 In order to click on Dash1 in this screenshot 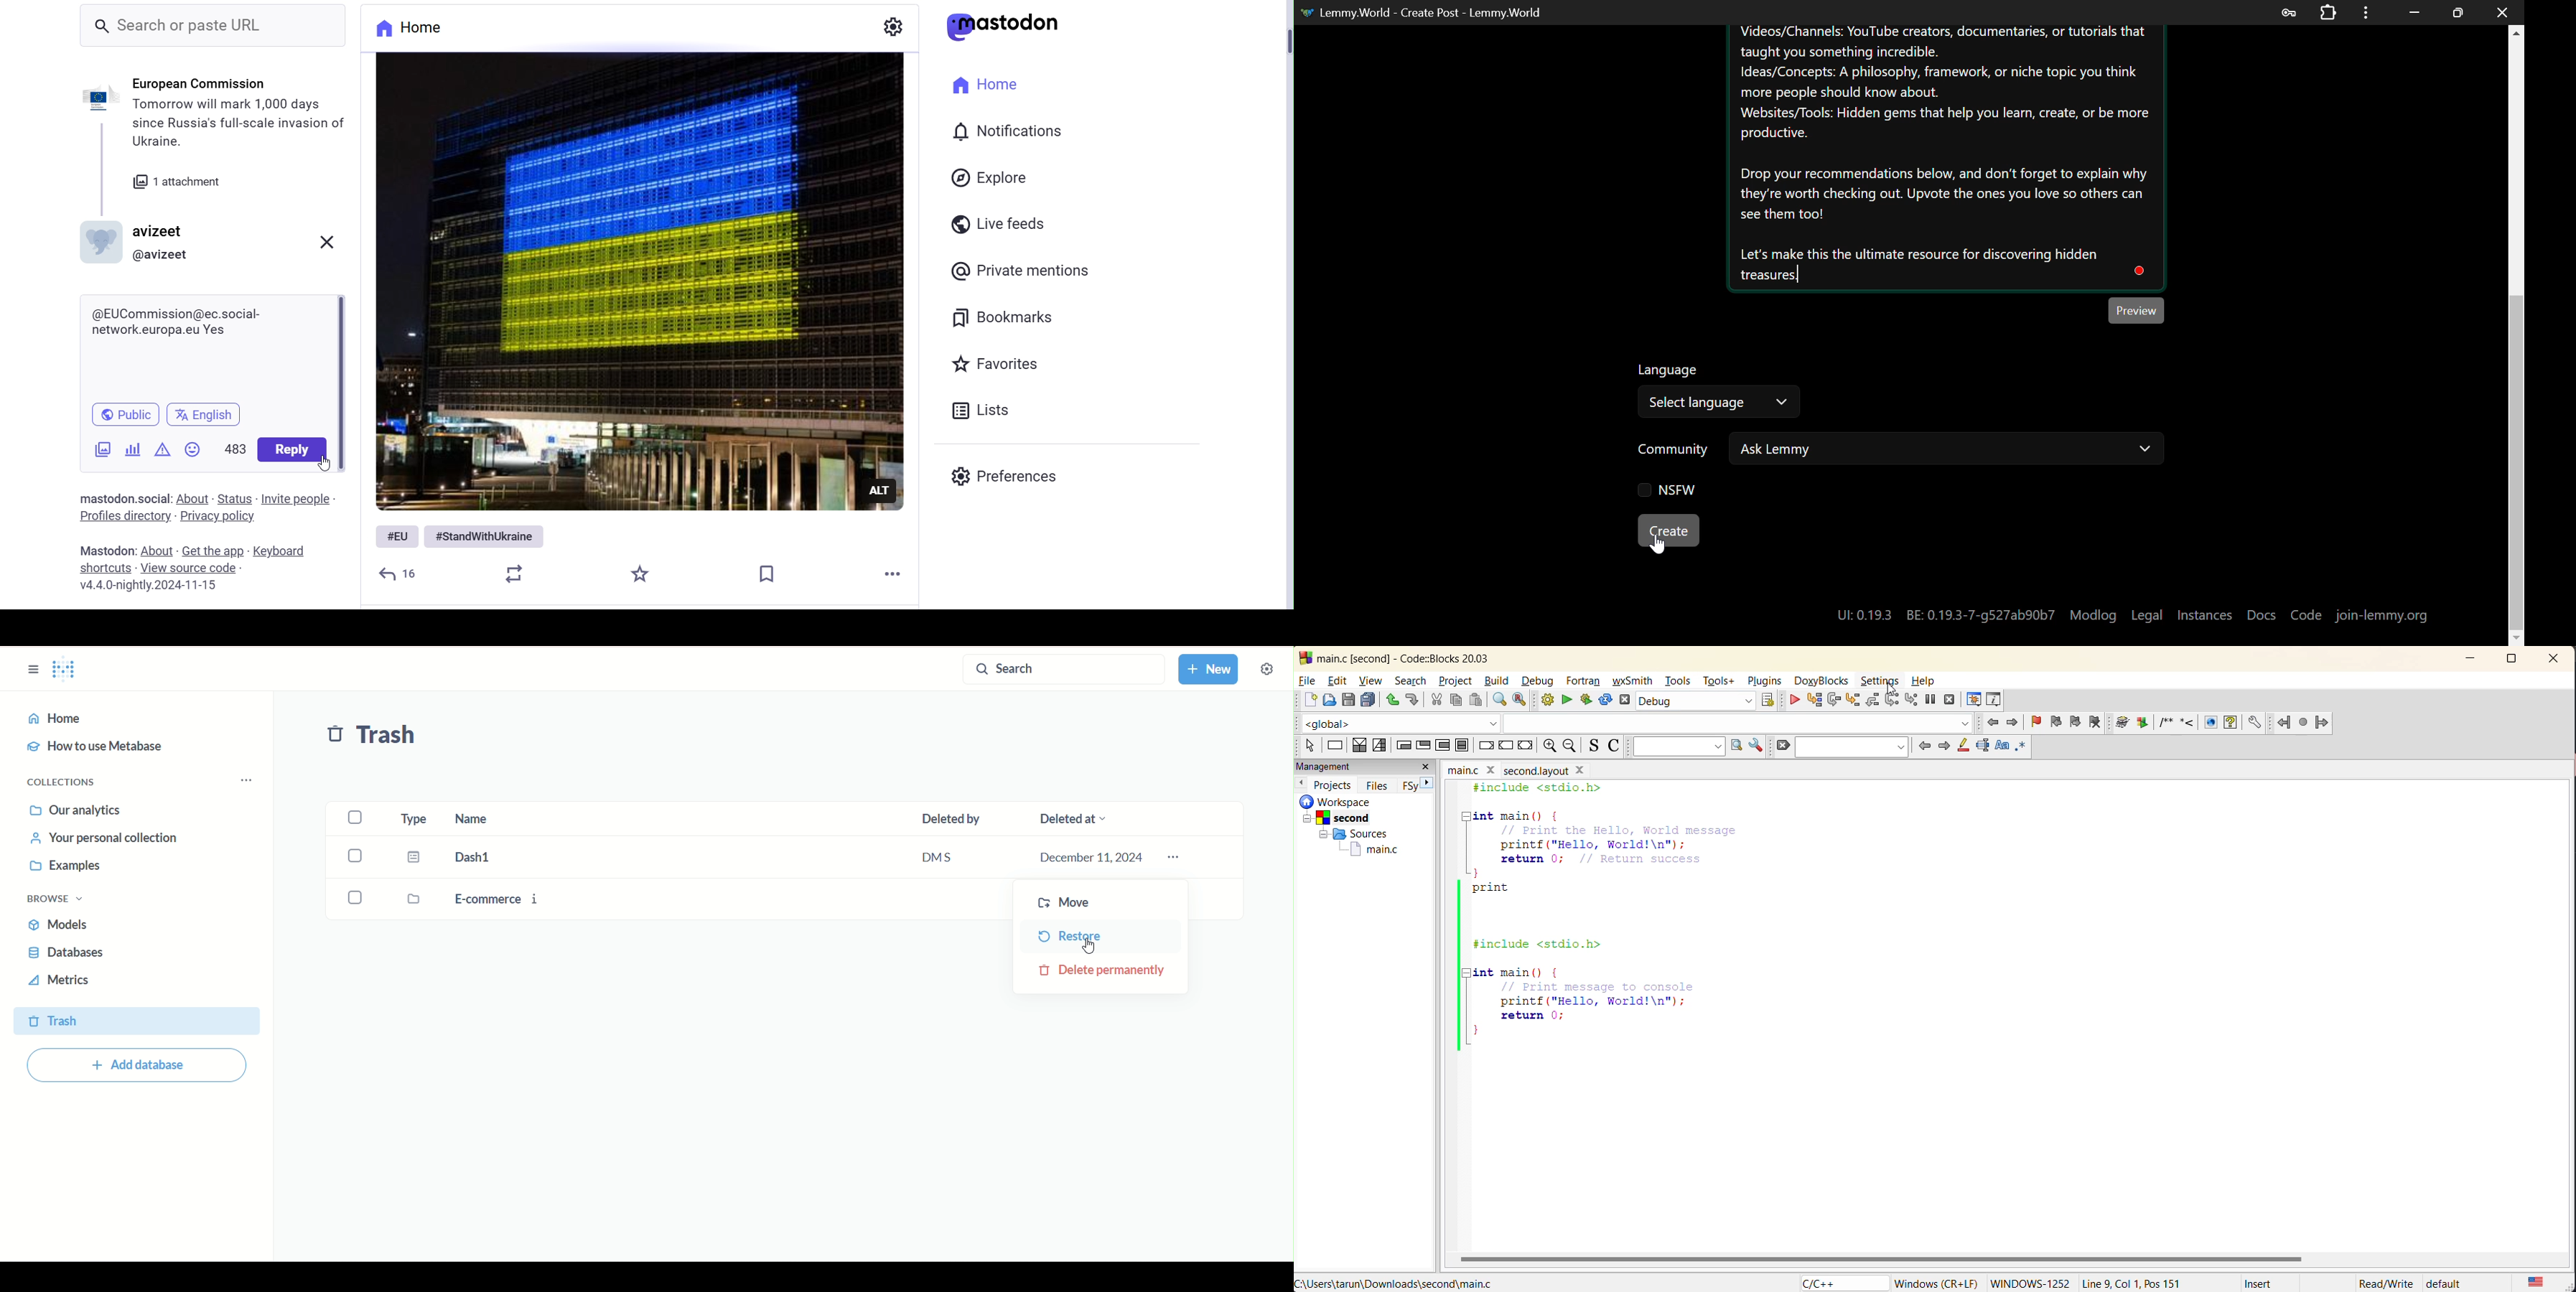, I will do `click(486, 857)`.